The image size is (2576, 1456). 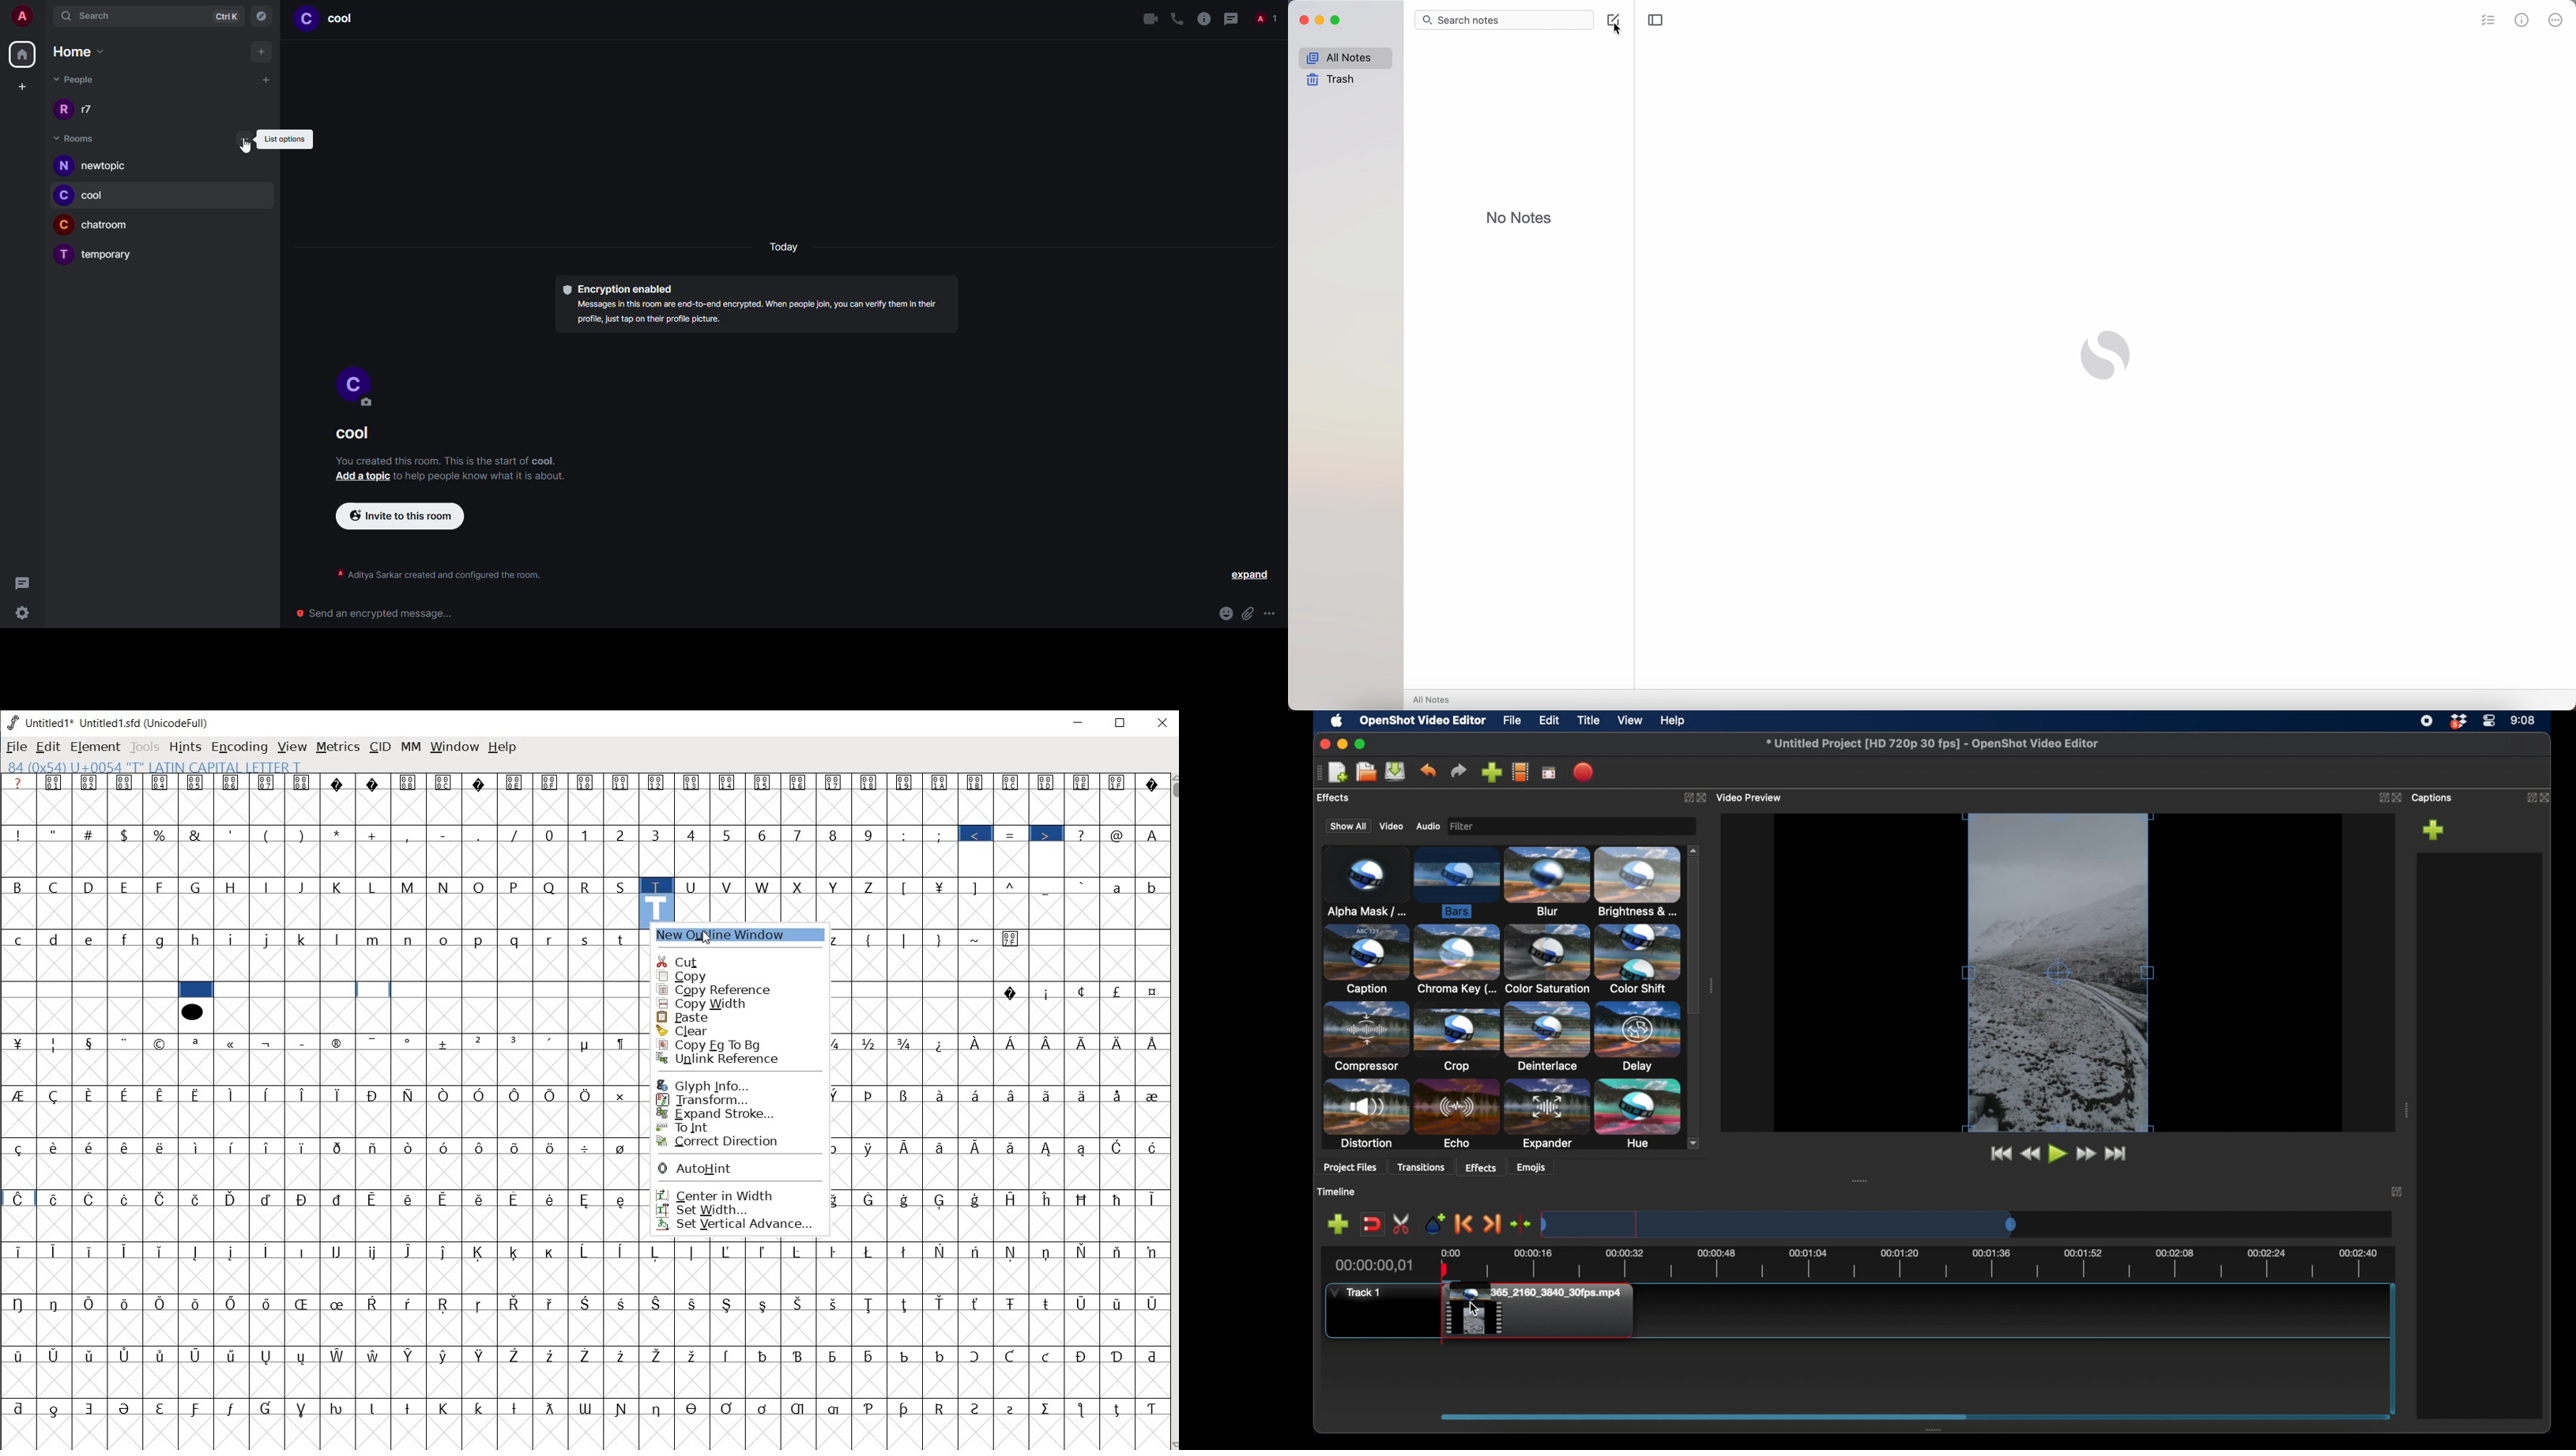 I want to click on explore profiles, so click(x=1521, y=772).